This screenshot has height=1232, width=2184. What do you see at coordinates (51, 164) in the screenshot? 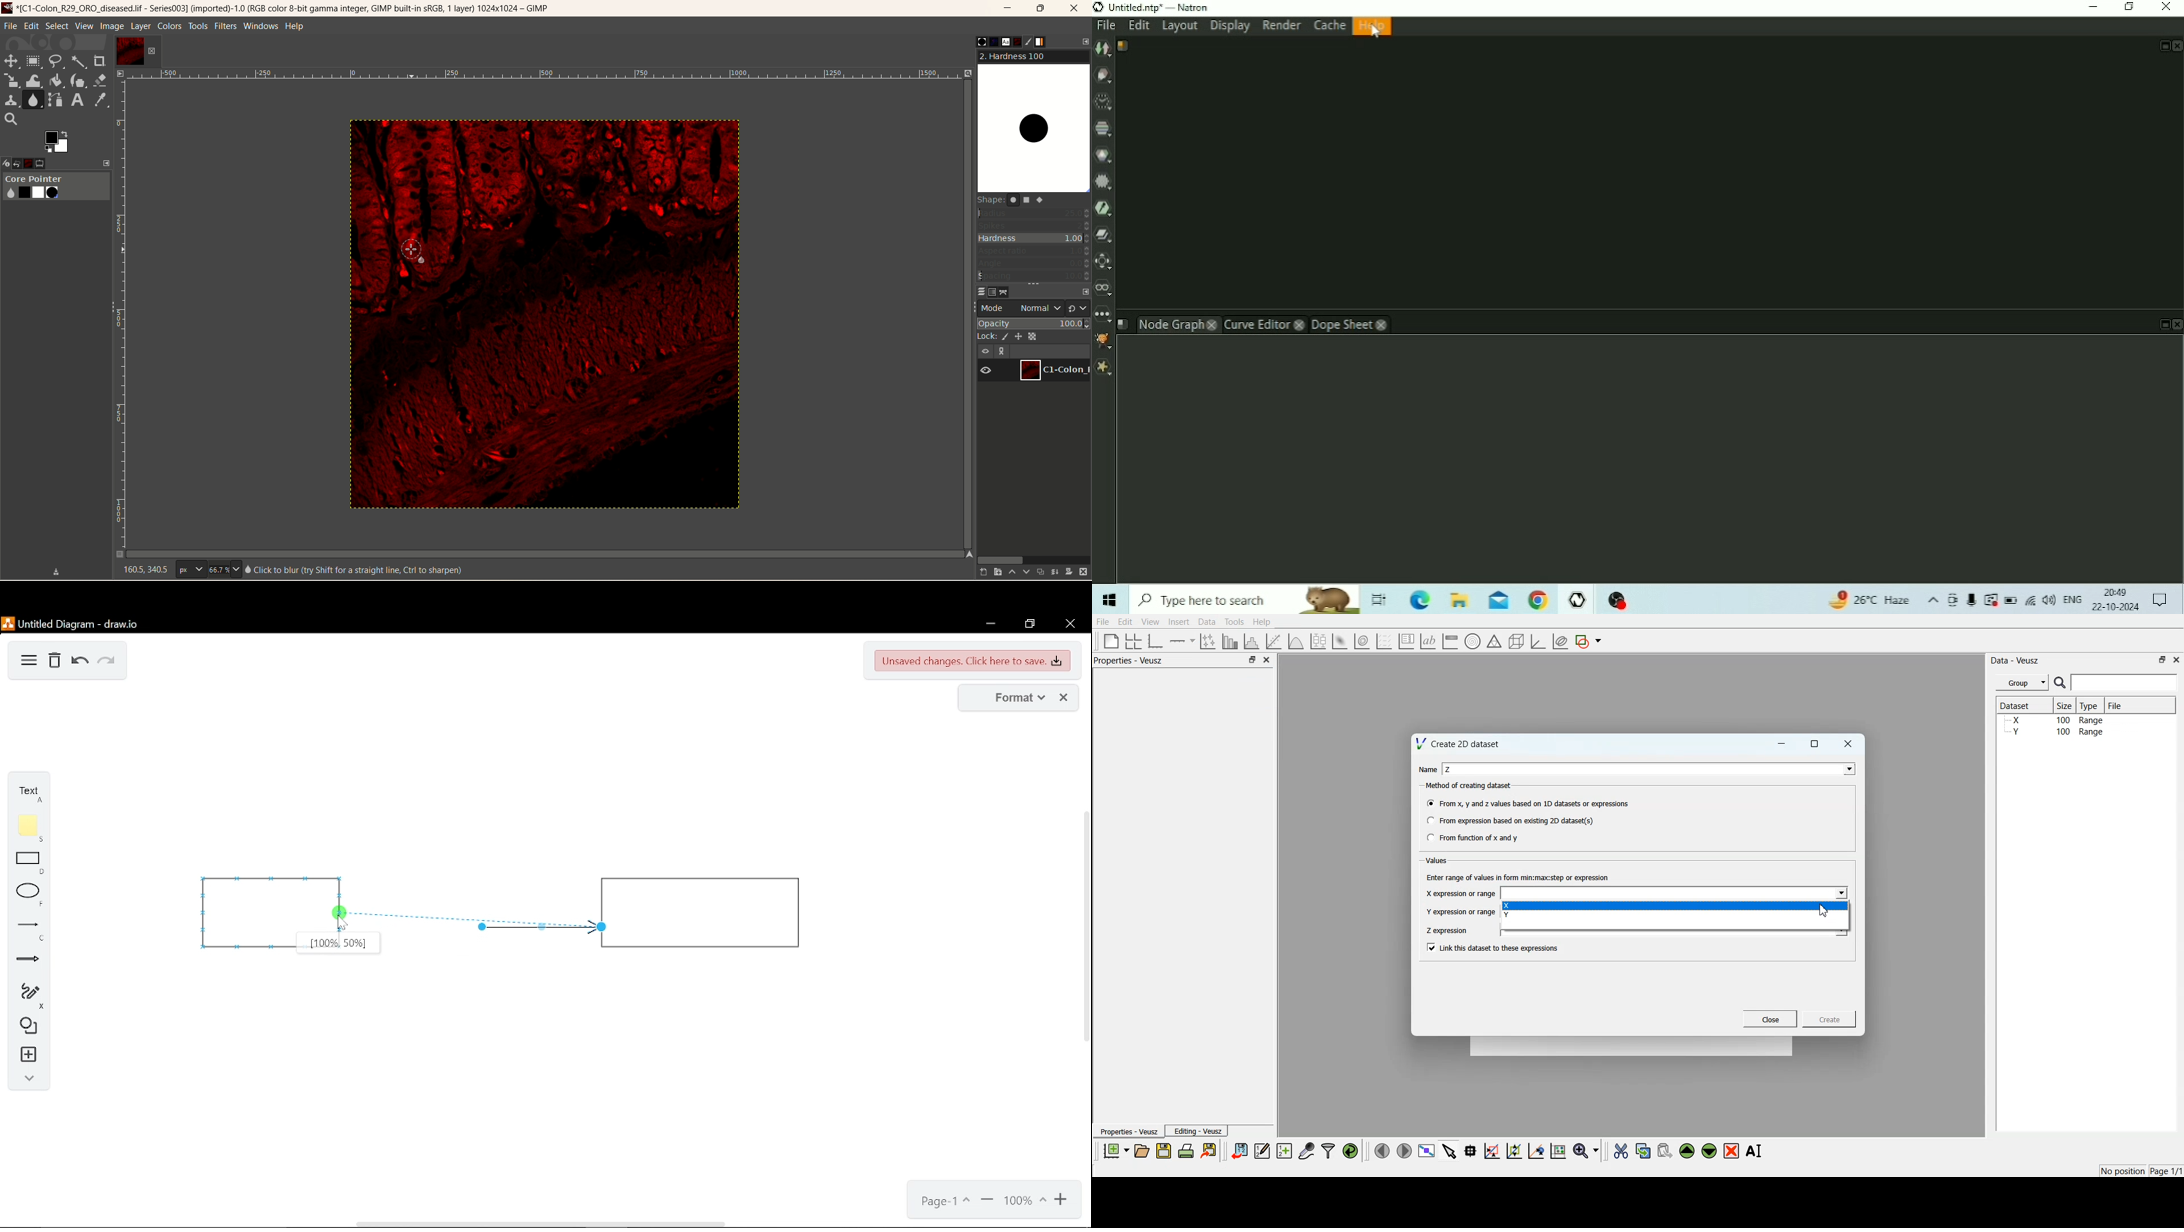
I see `tool option` at bounding box center [51, 164].